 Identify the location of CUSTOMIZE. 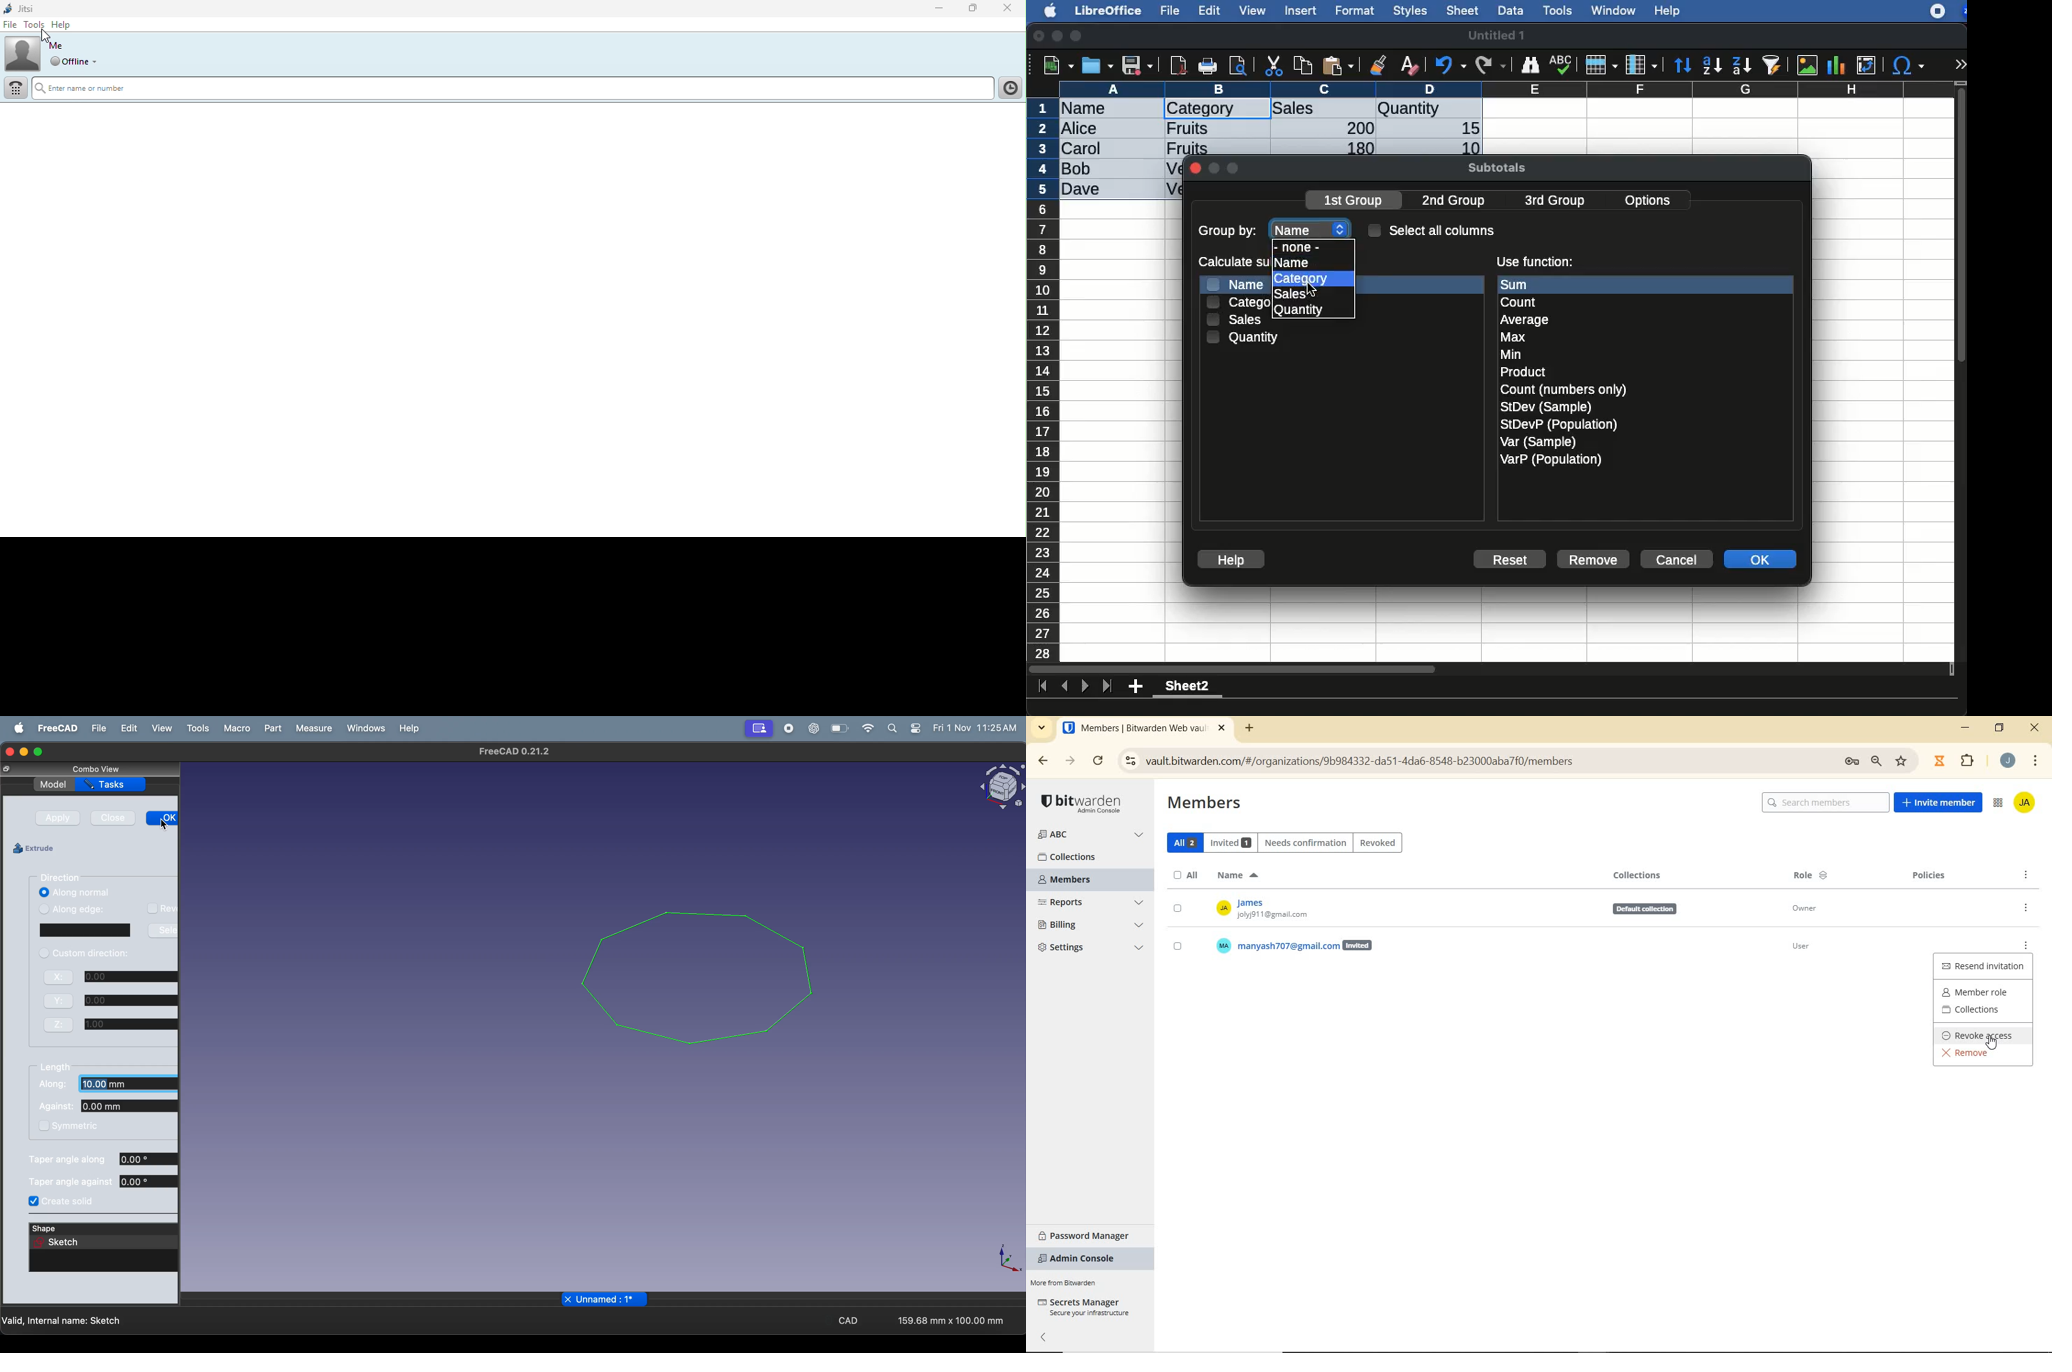
(2036, 761).